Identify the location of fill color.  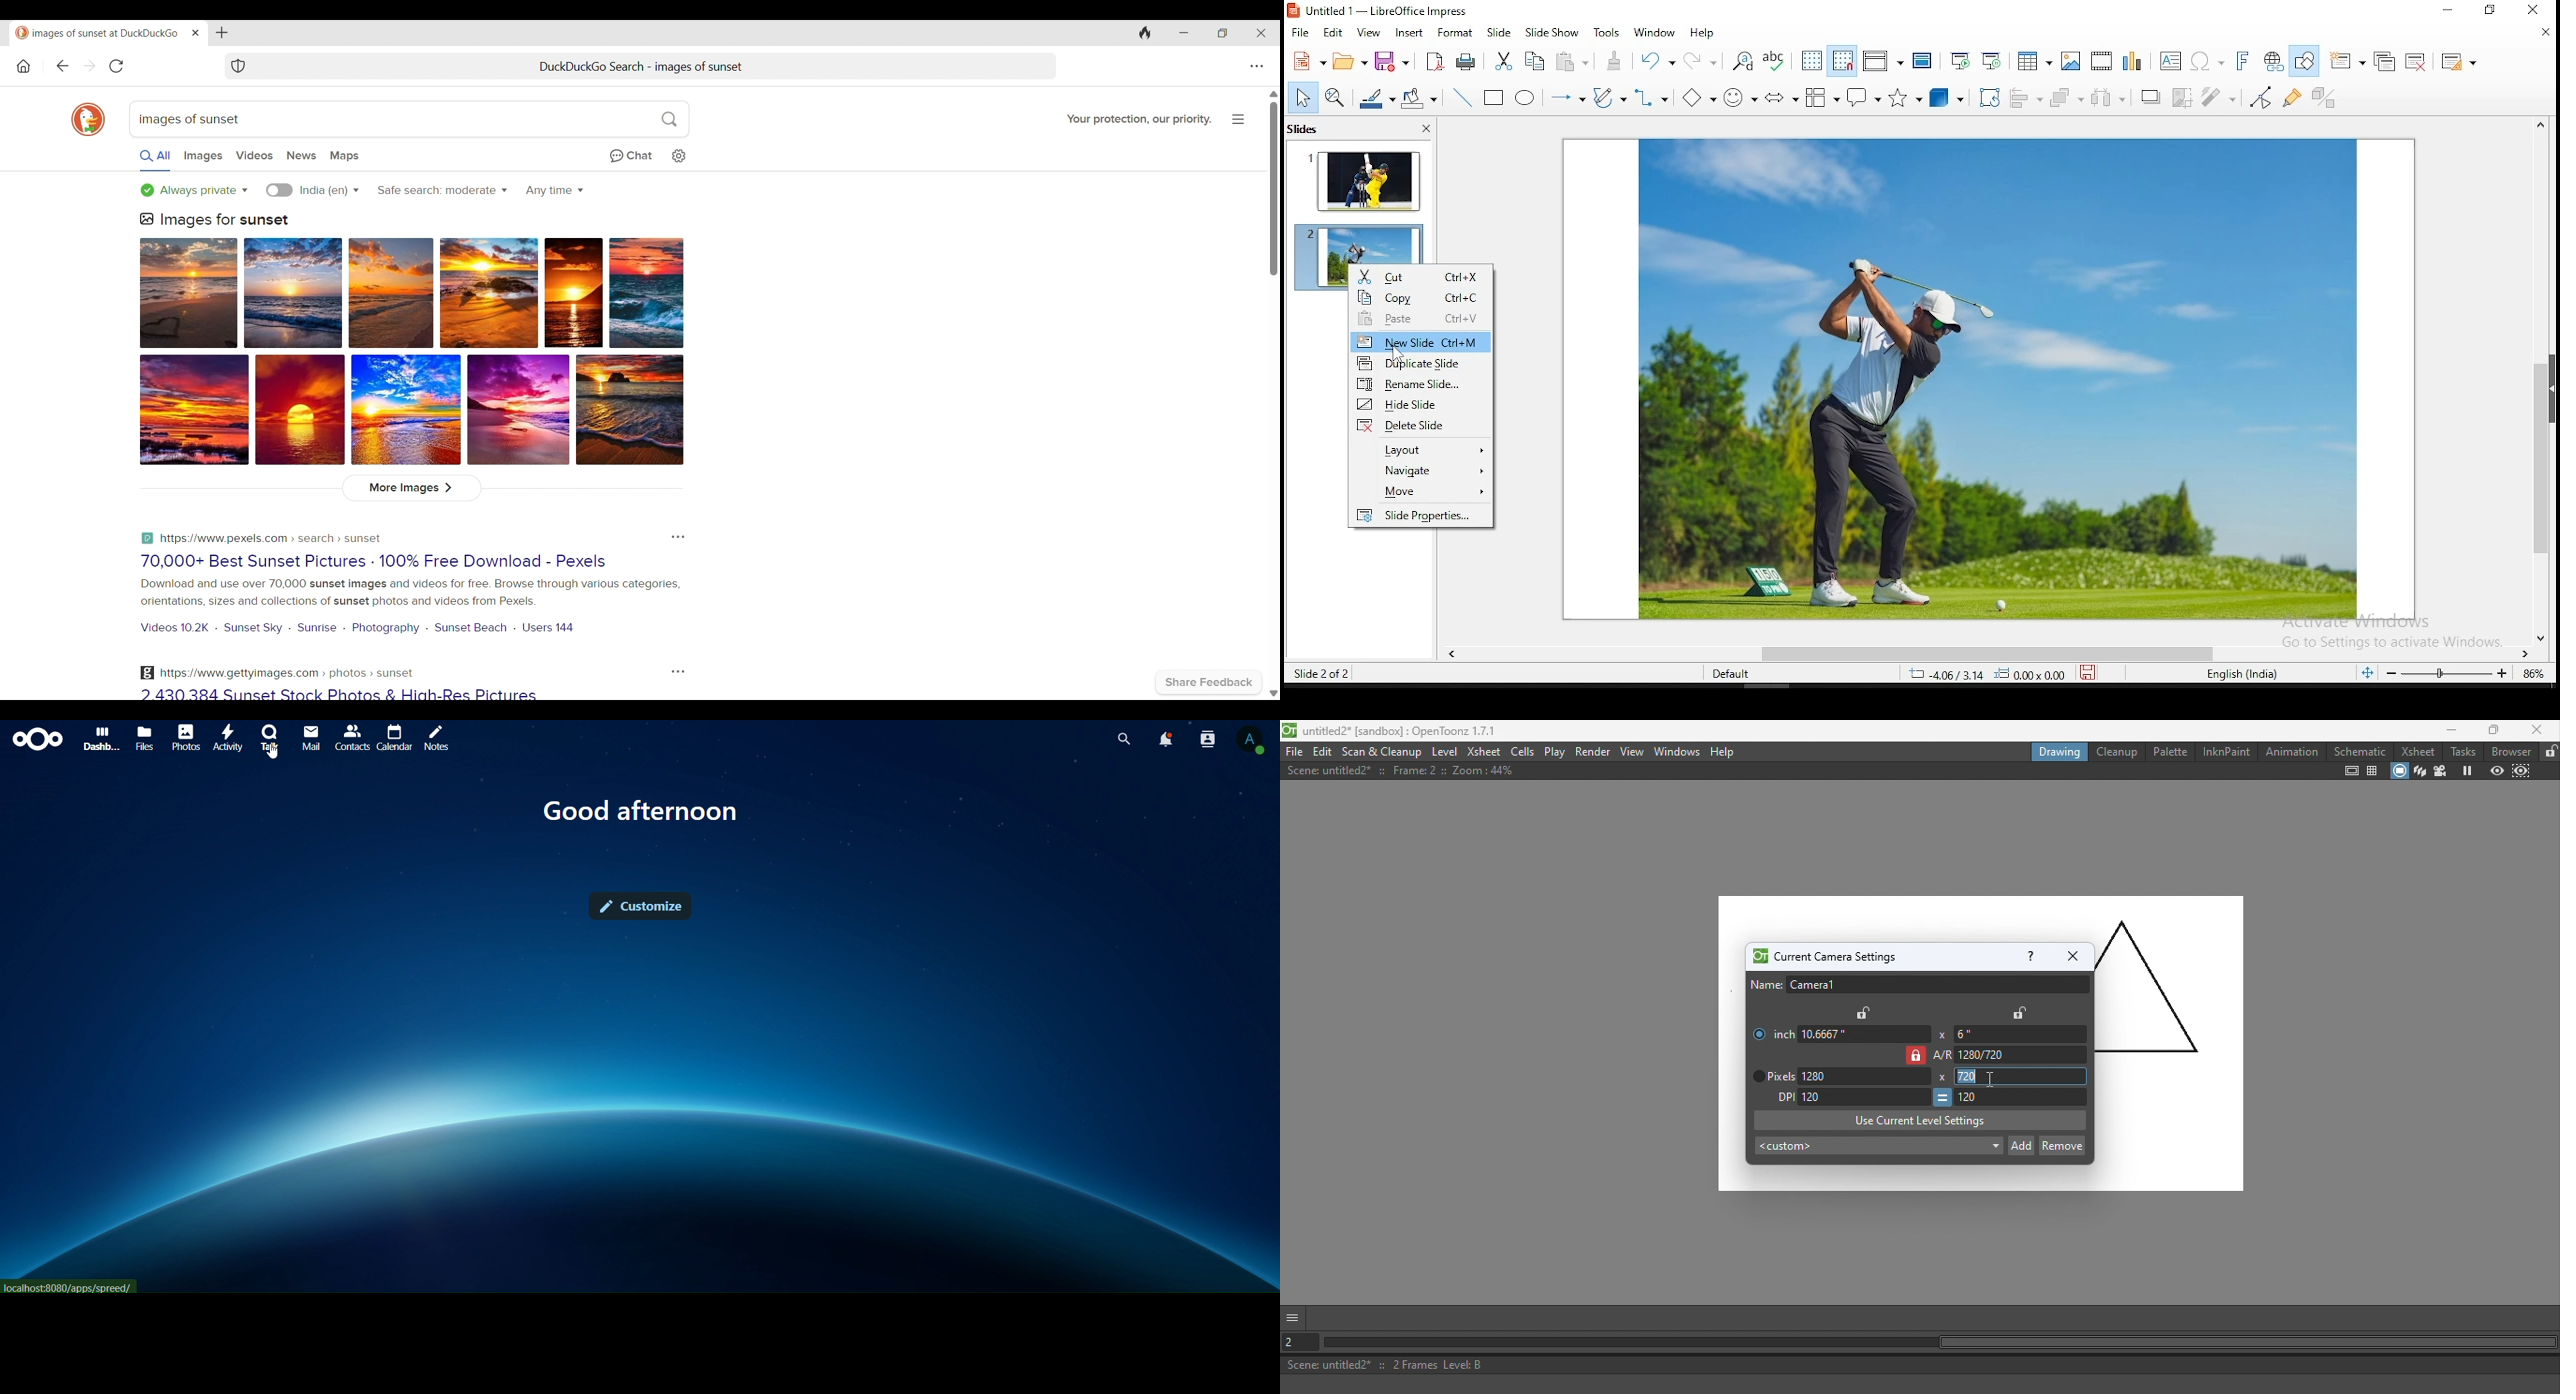
(1416, 98).